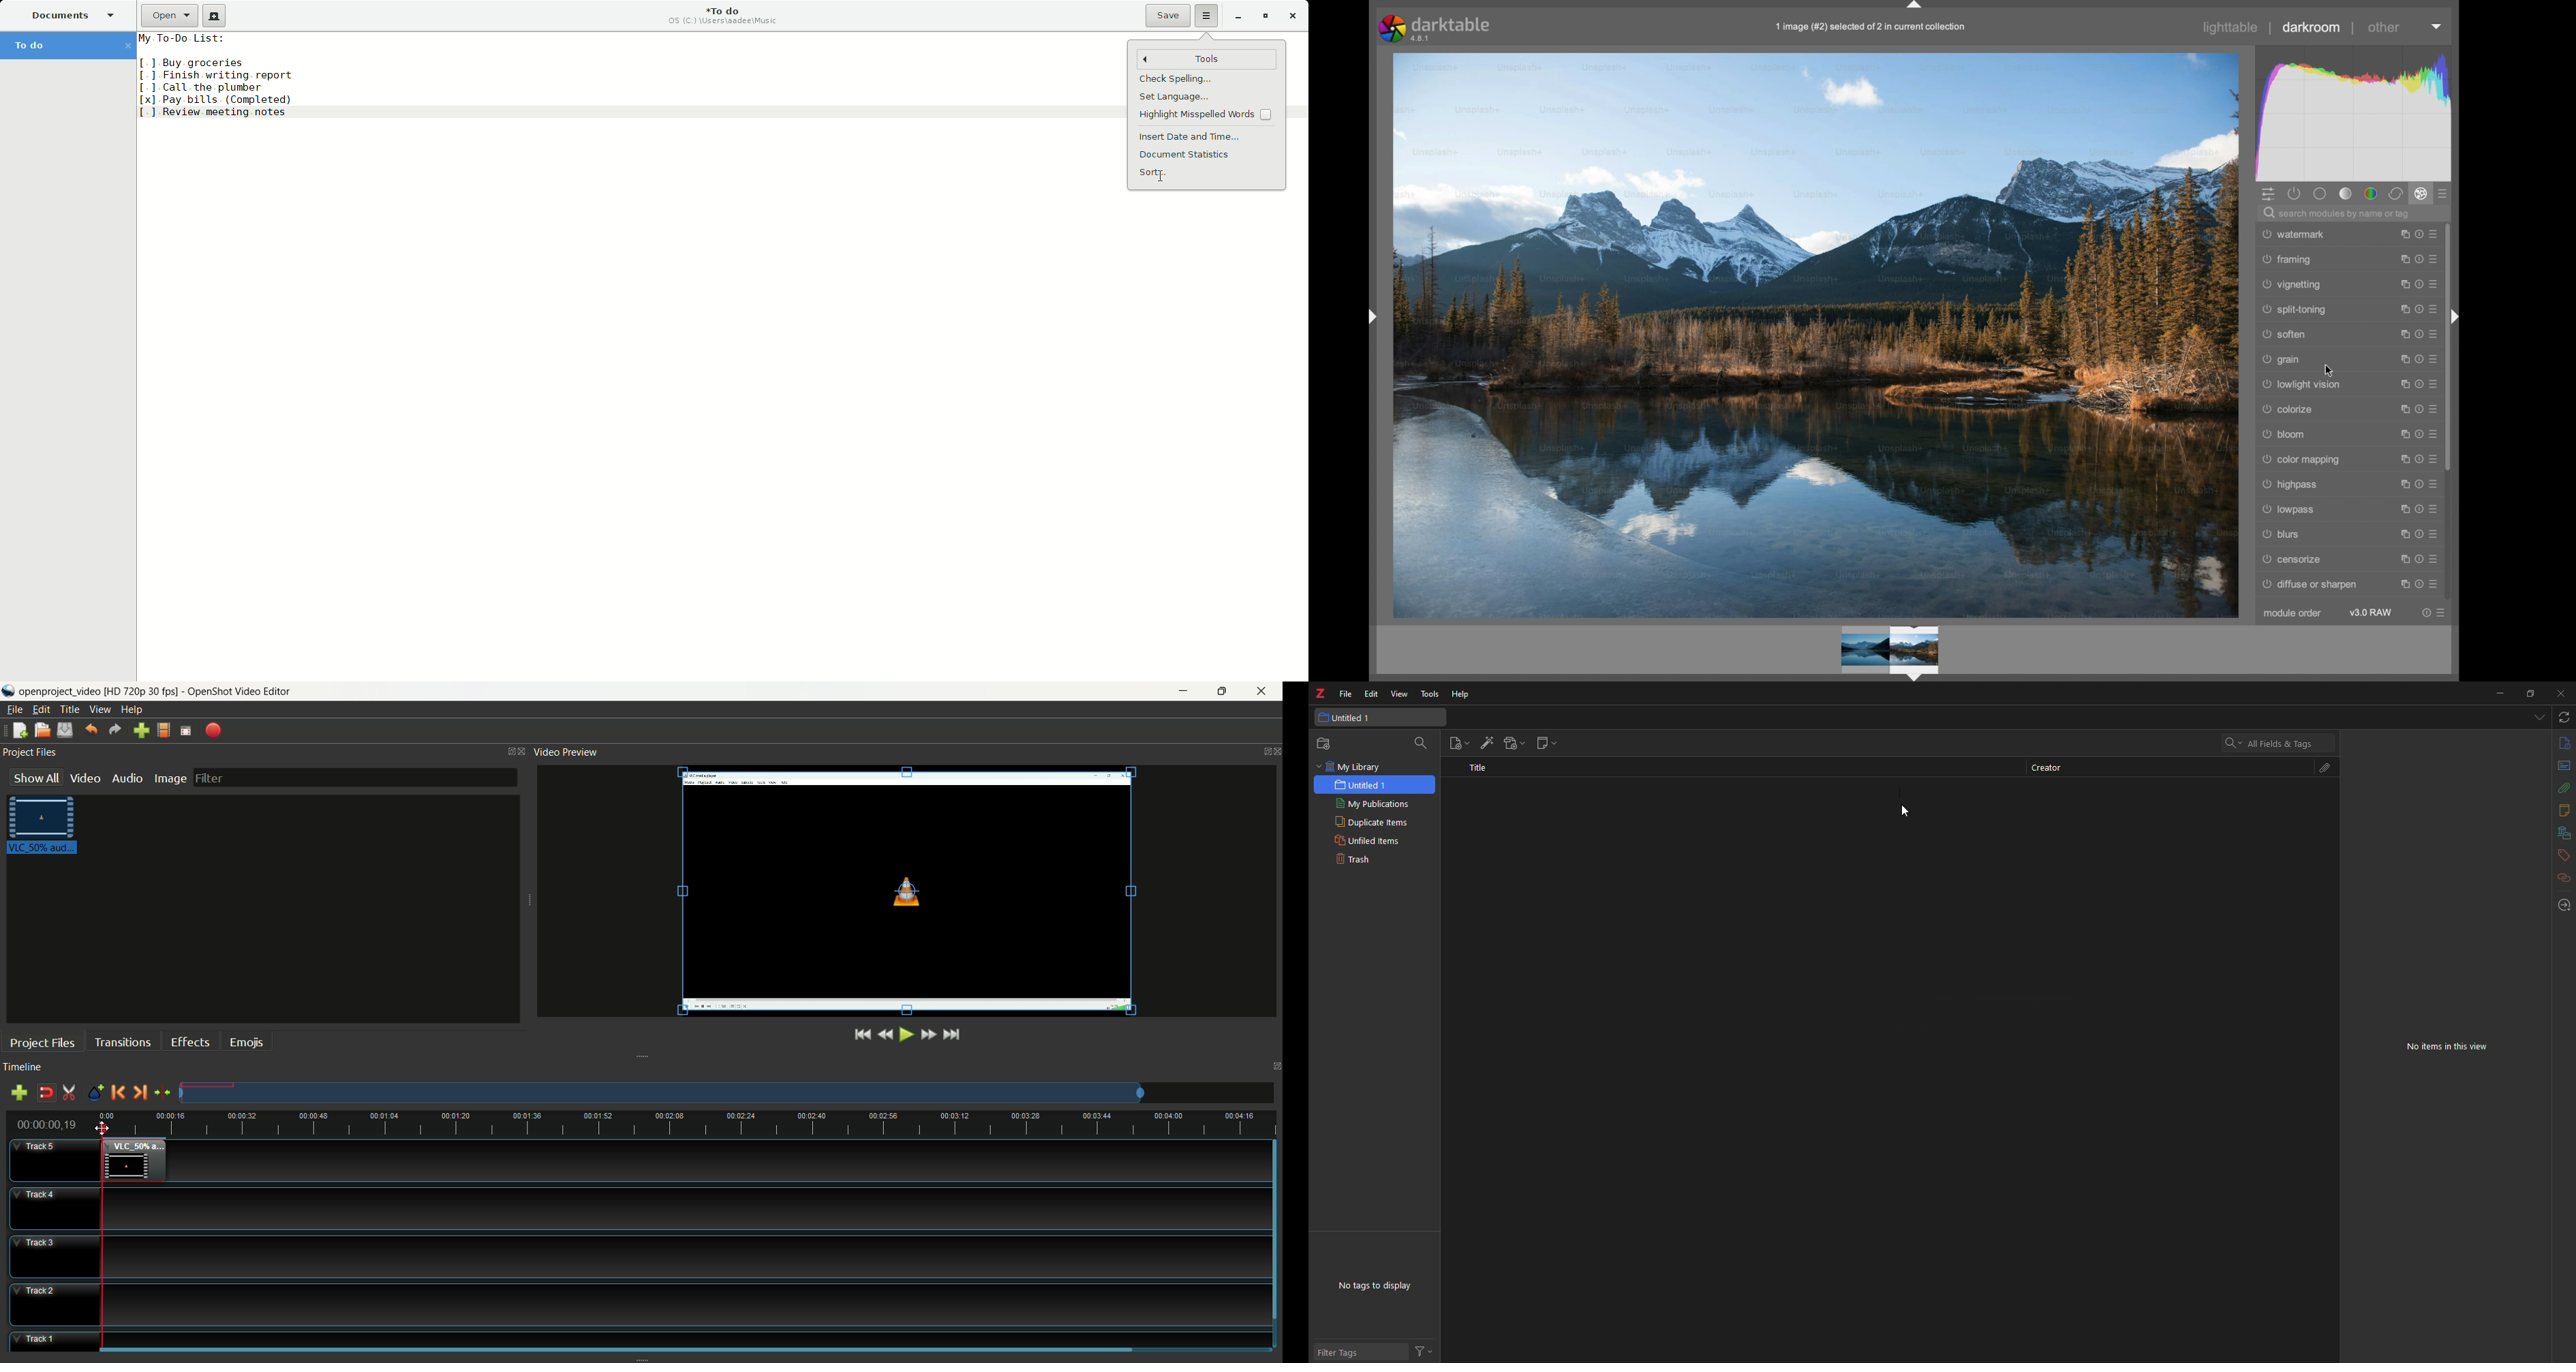  Describe the element at coordinates (2559, 788) in the screenshot. I see `attach` at that location.